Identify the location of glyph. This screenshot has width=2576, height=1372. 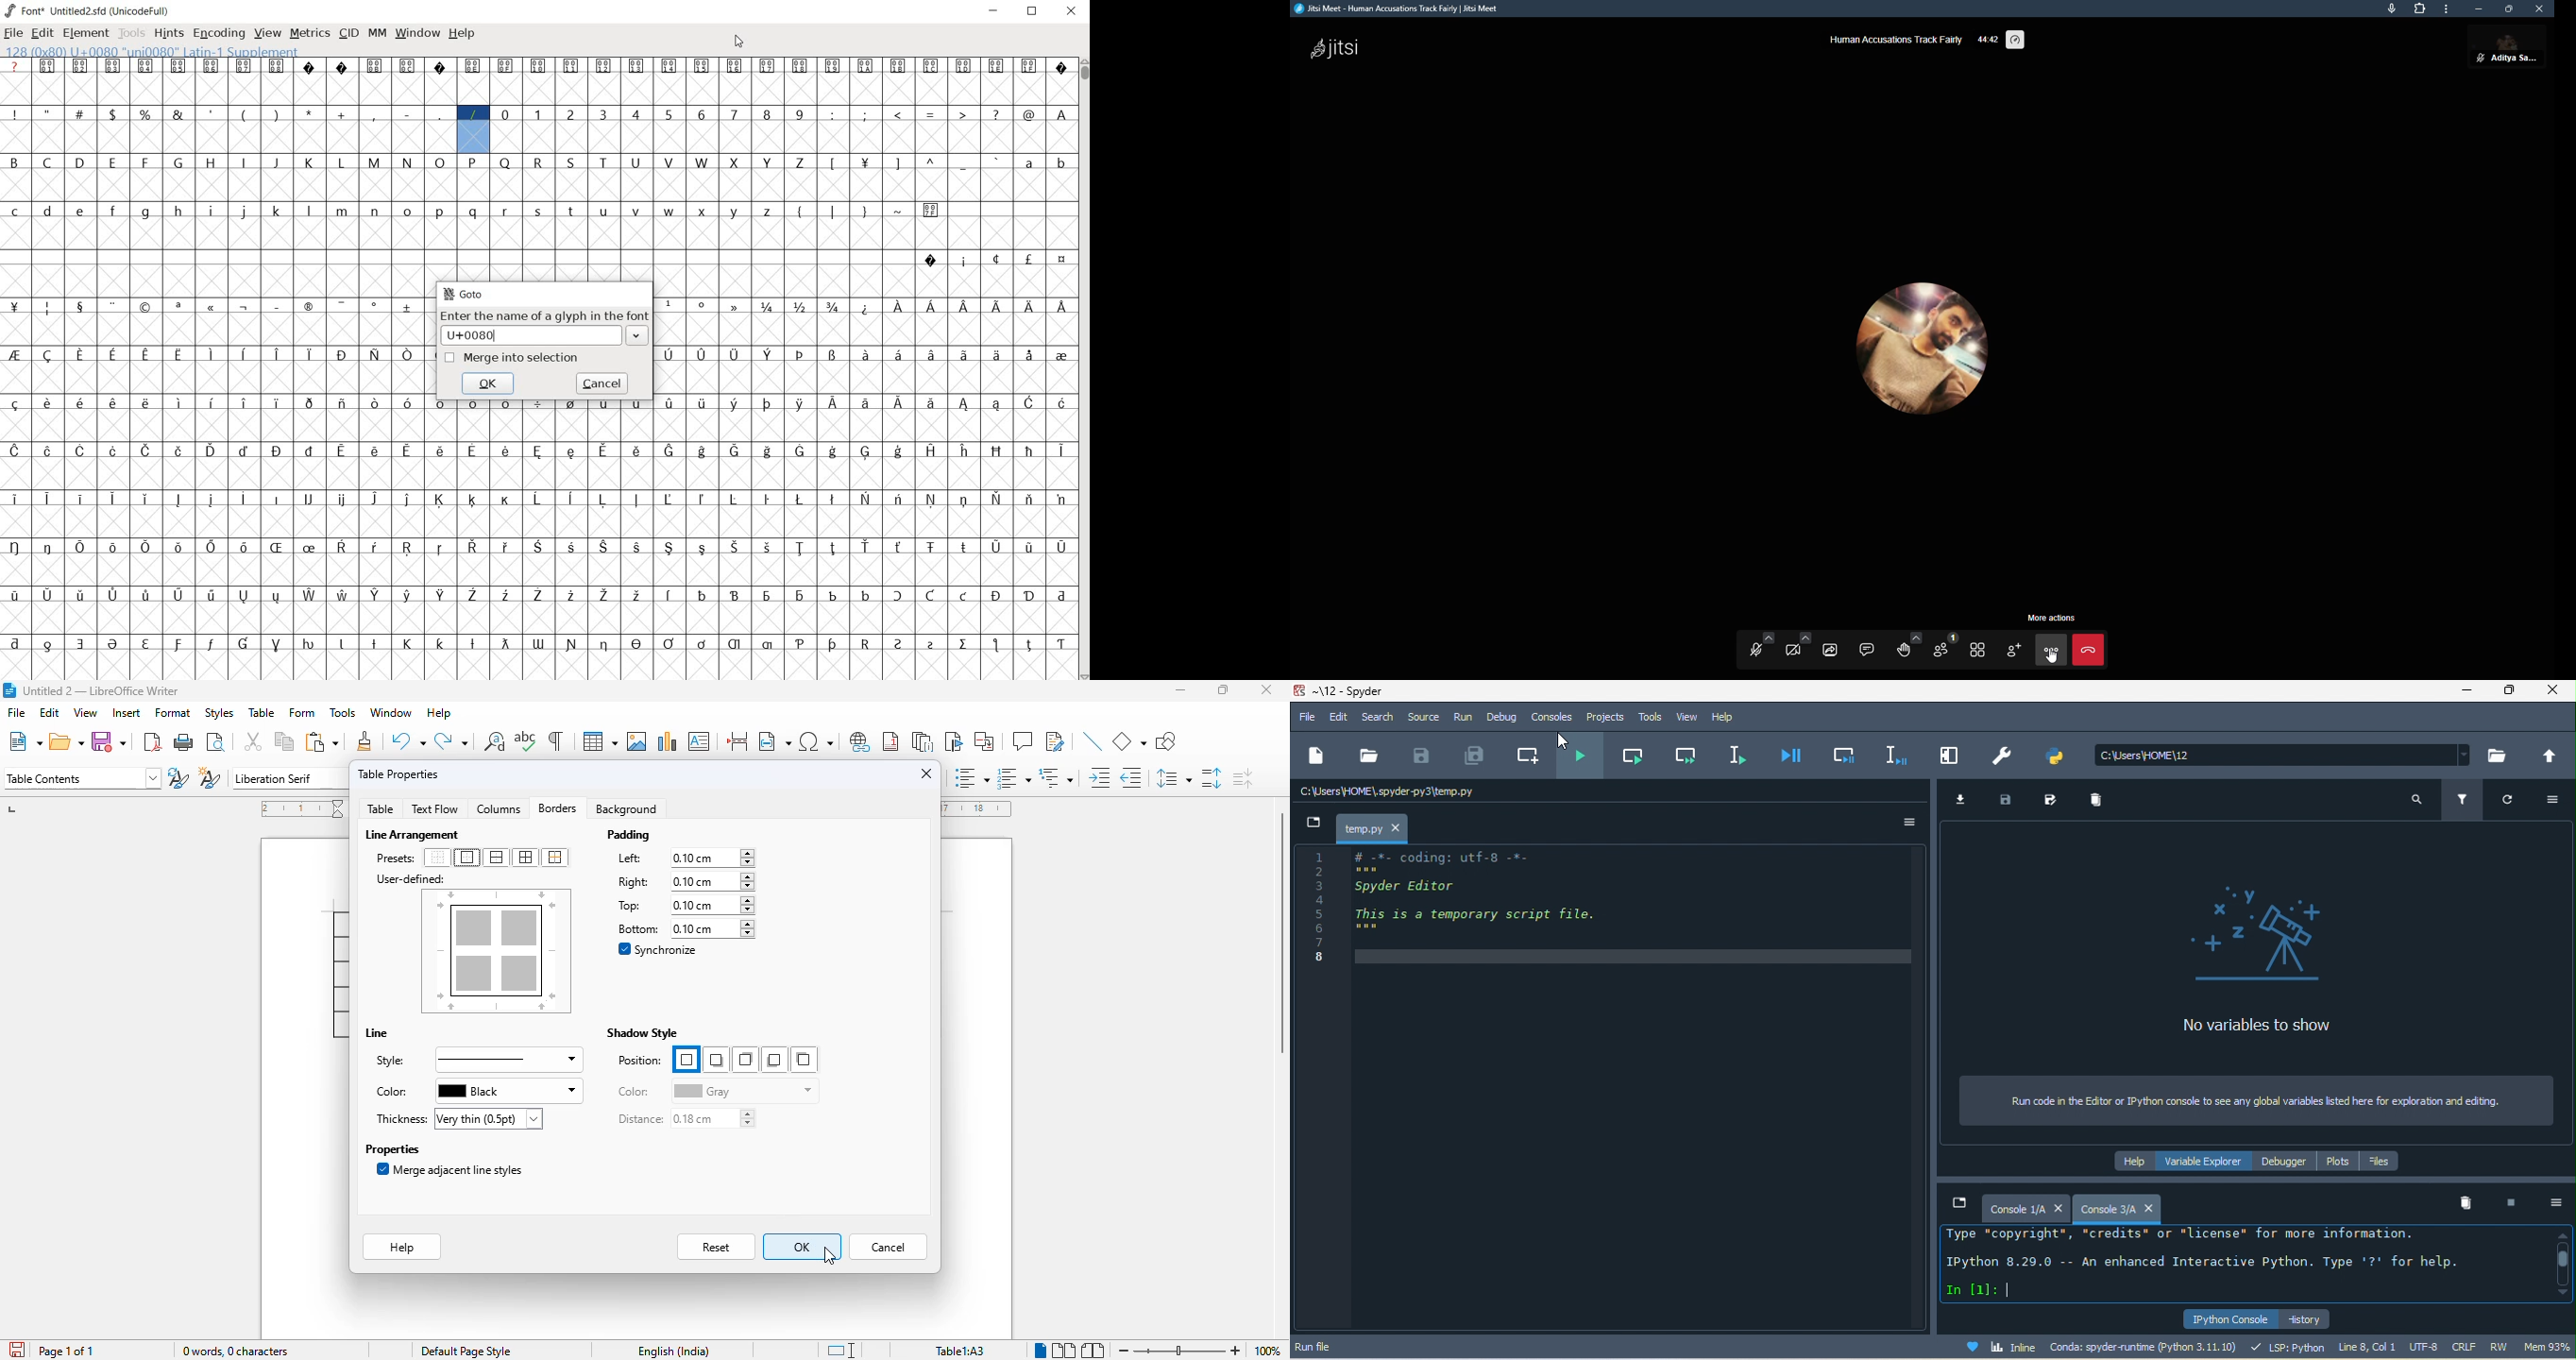
(47, 65).